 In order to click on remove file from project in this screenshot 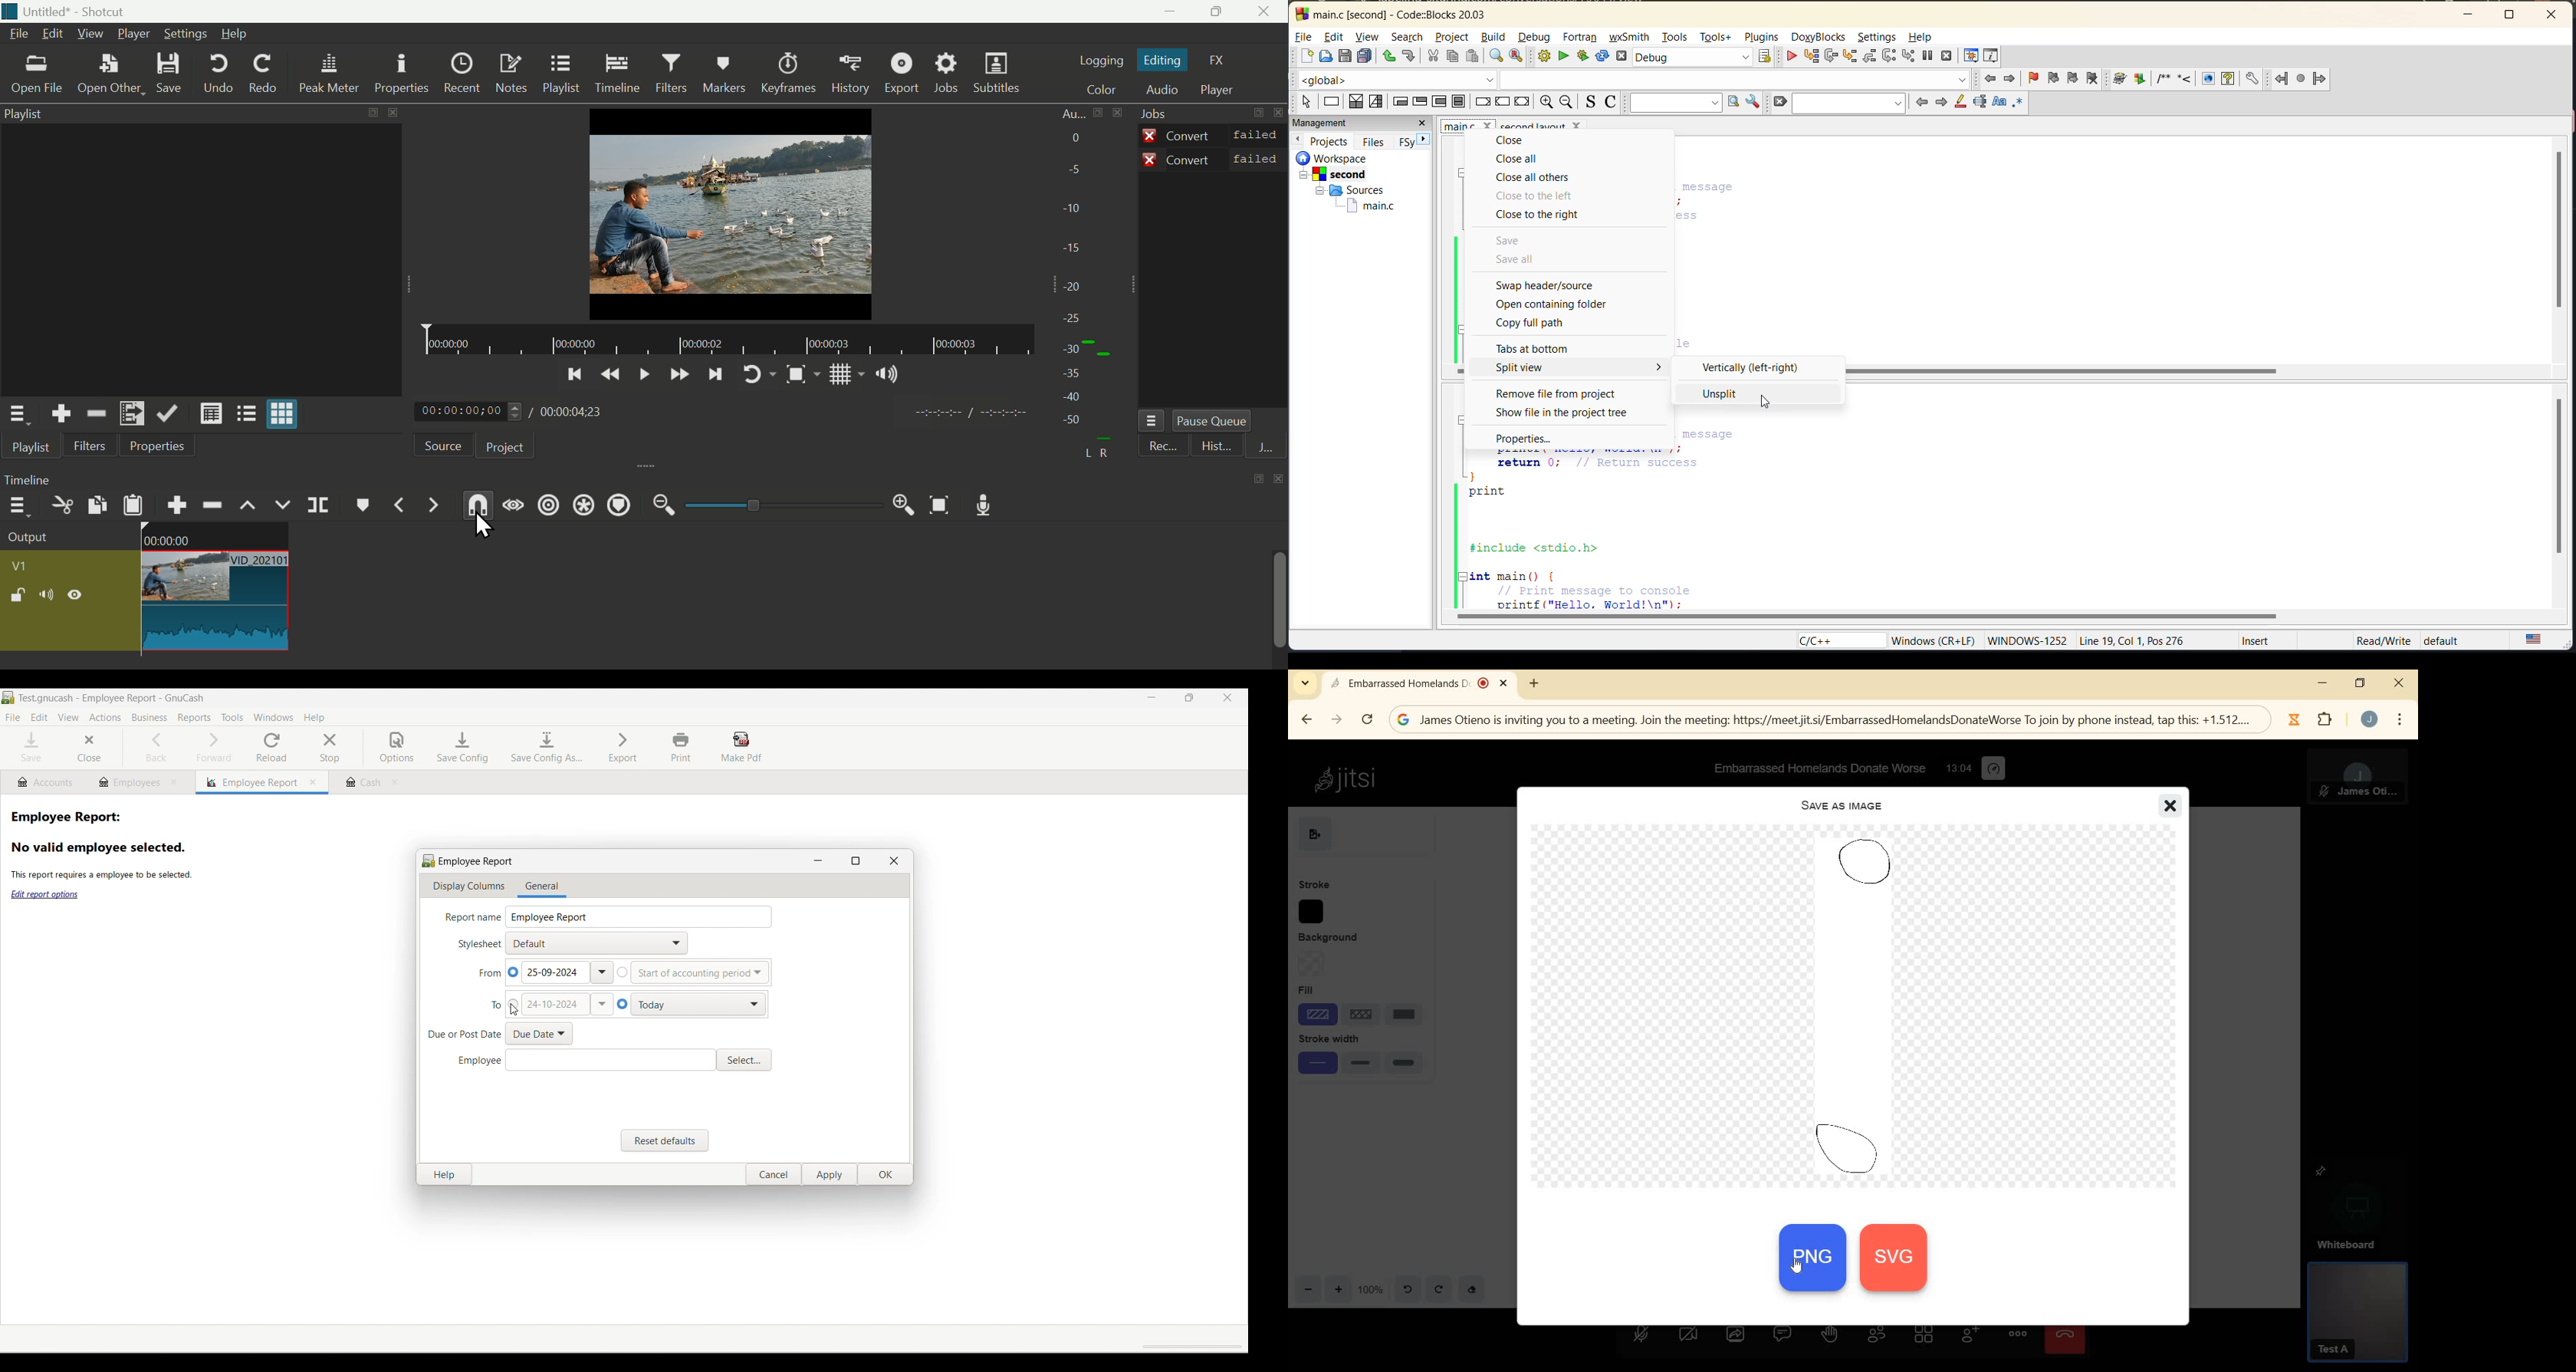, I will do `click(1563, 394)`.